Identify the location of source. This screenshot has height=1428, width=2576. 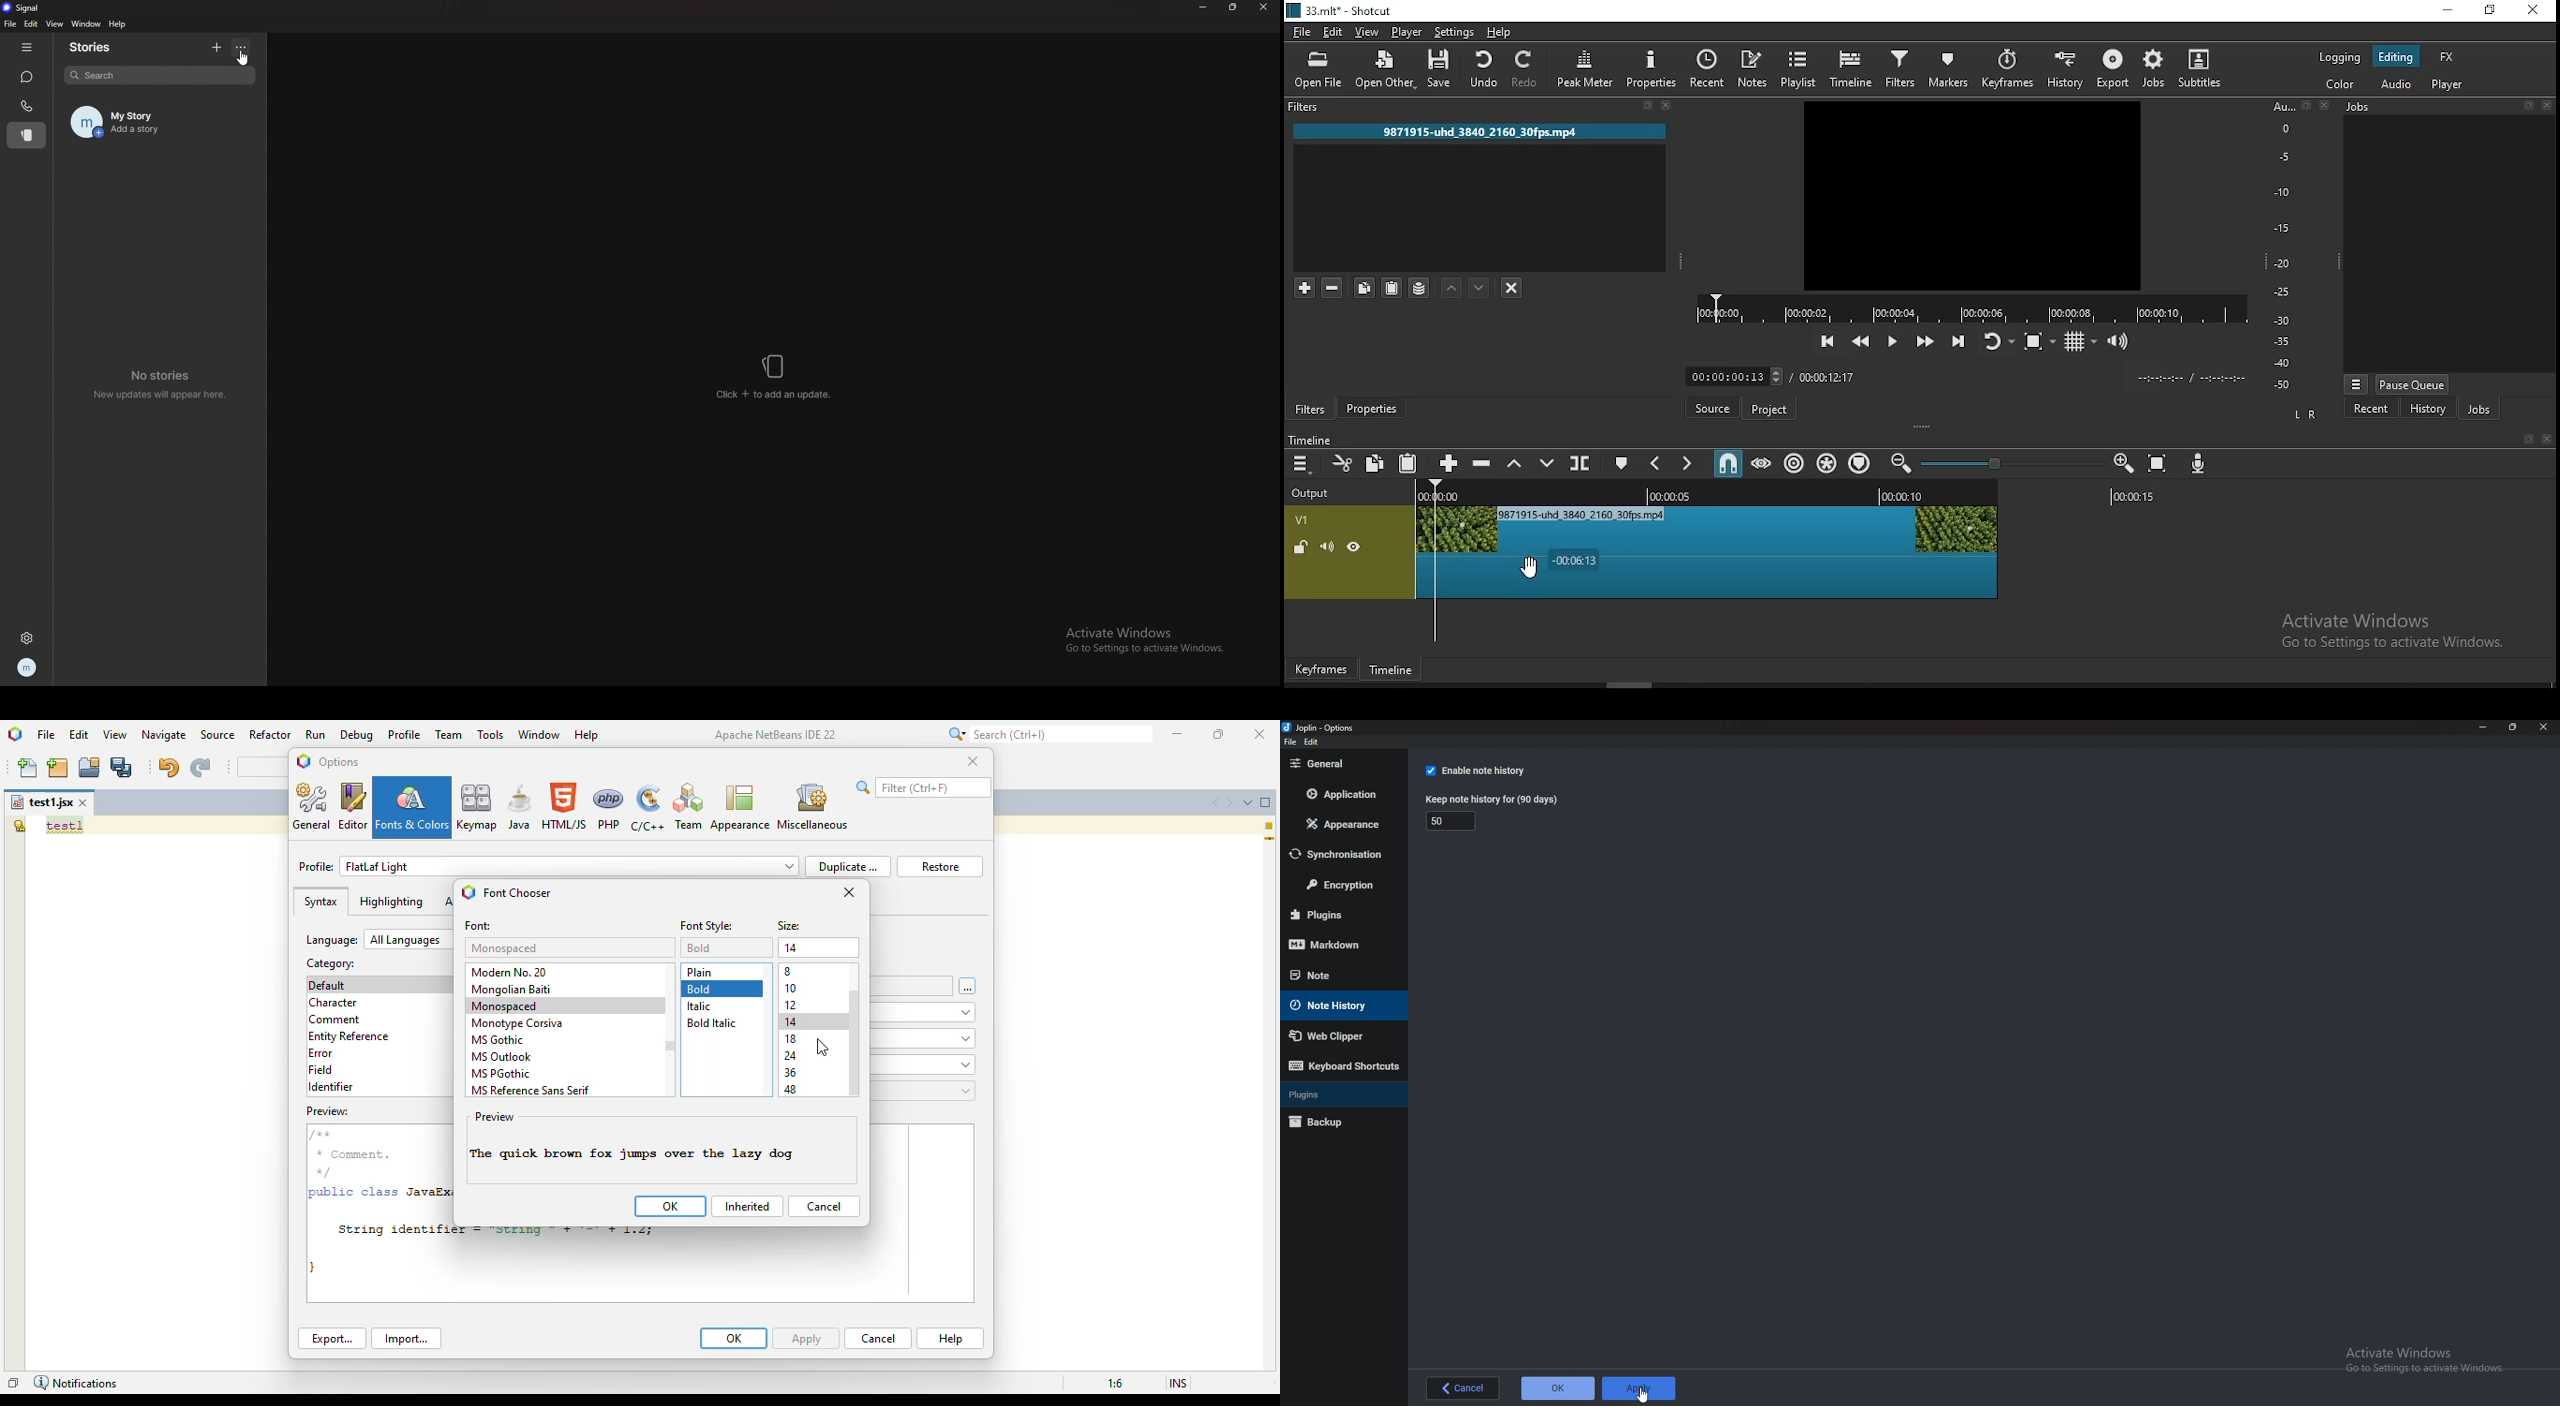
(218, 735).